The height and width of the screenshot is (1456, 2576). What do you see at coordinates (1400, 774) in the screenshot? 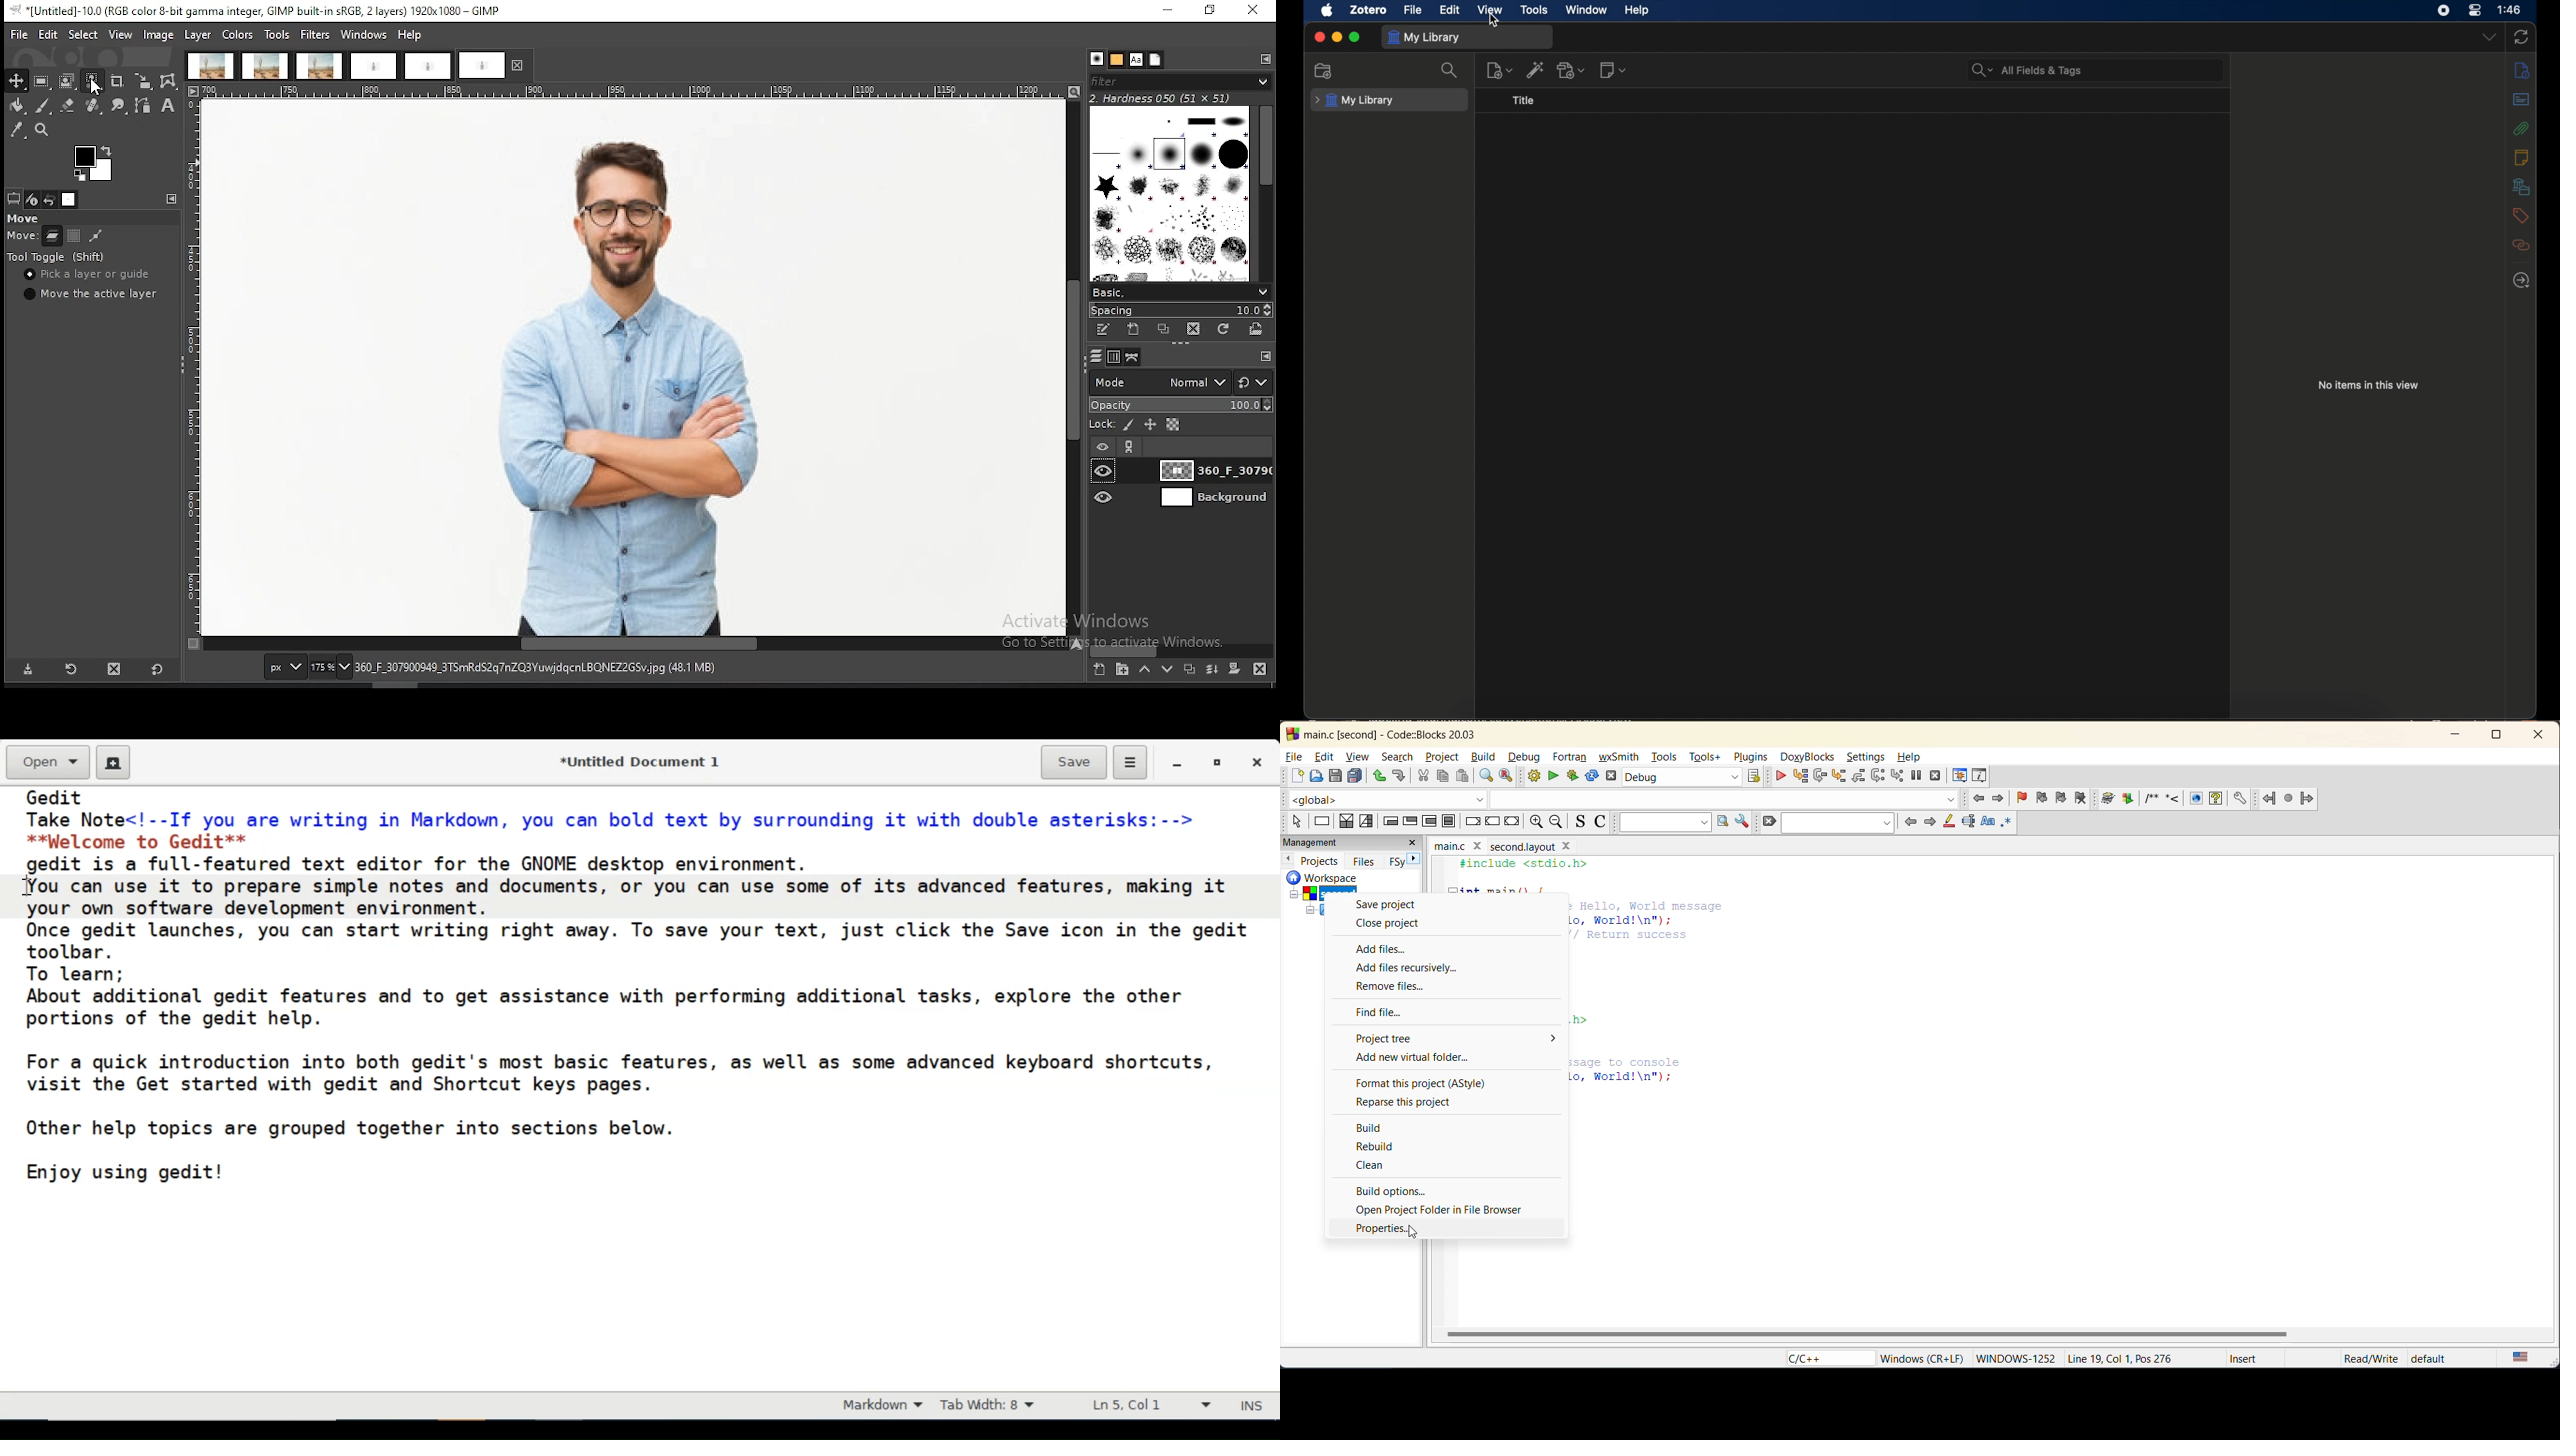
I see `redo` at bounding box center [1400, 774].